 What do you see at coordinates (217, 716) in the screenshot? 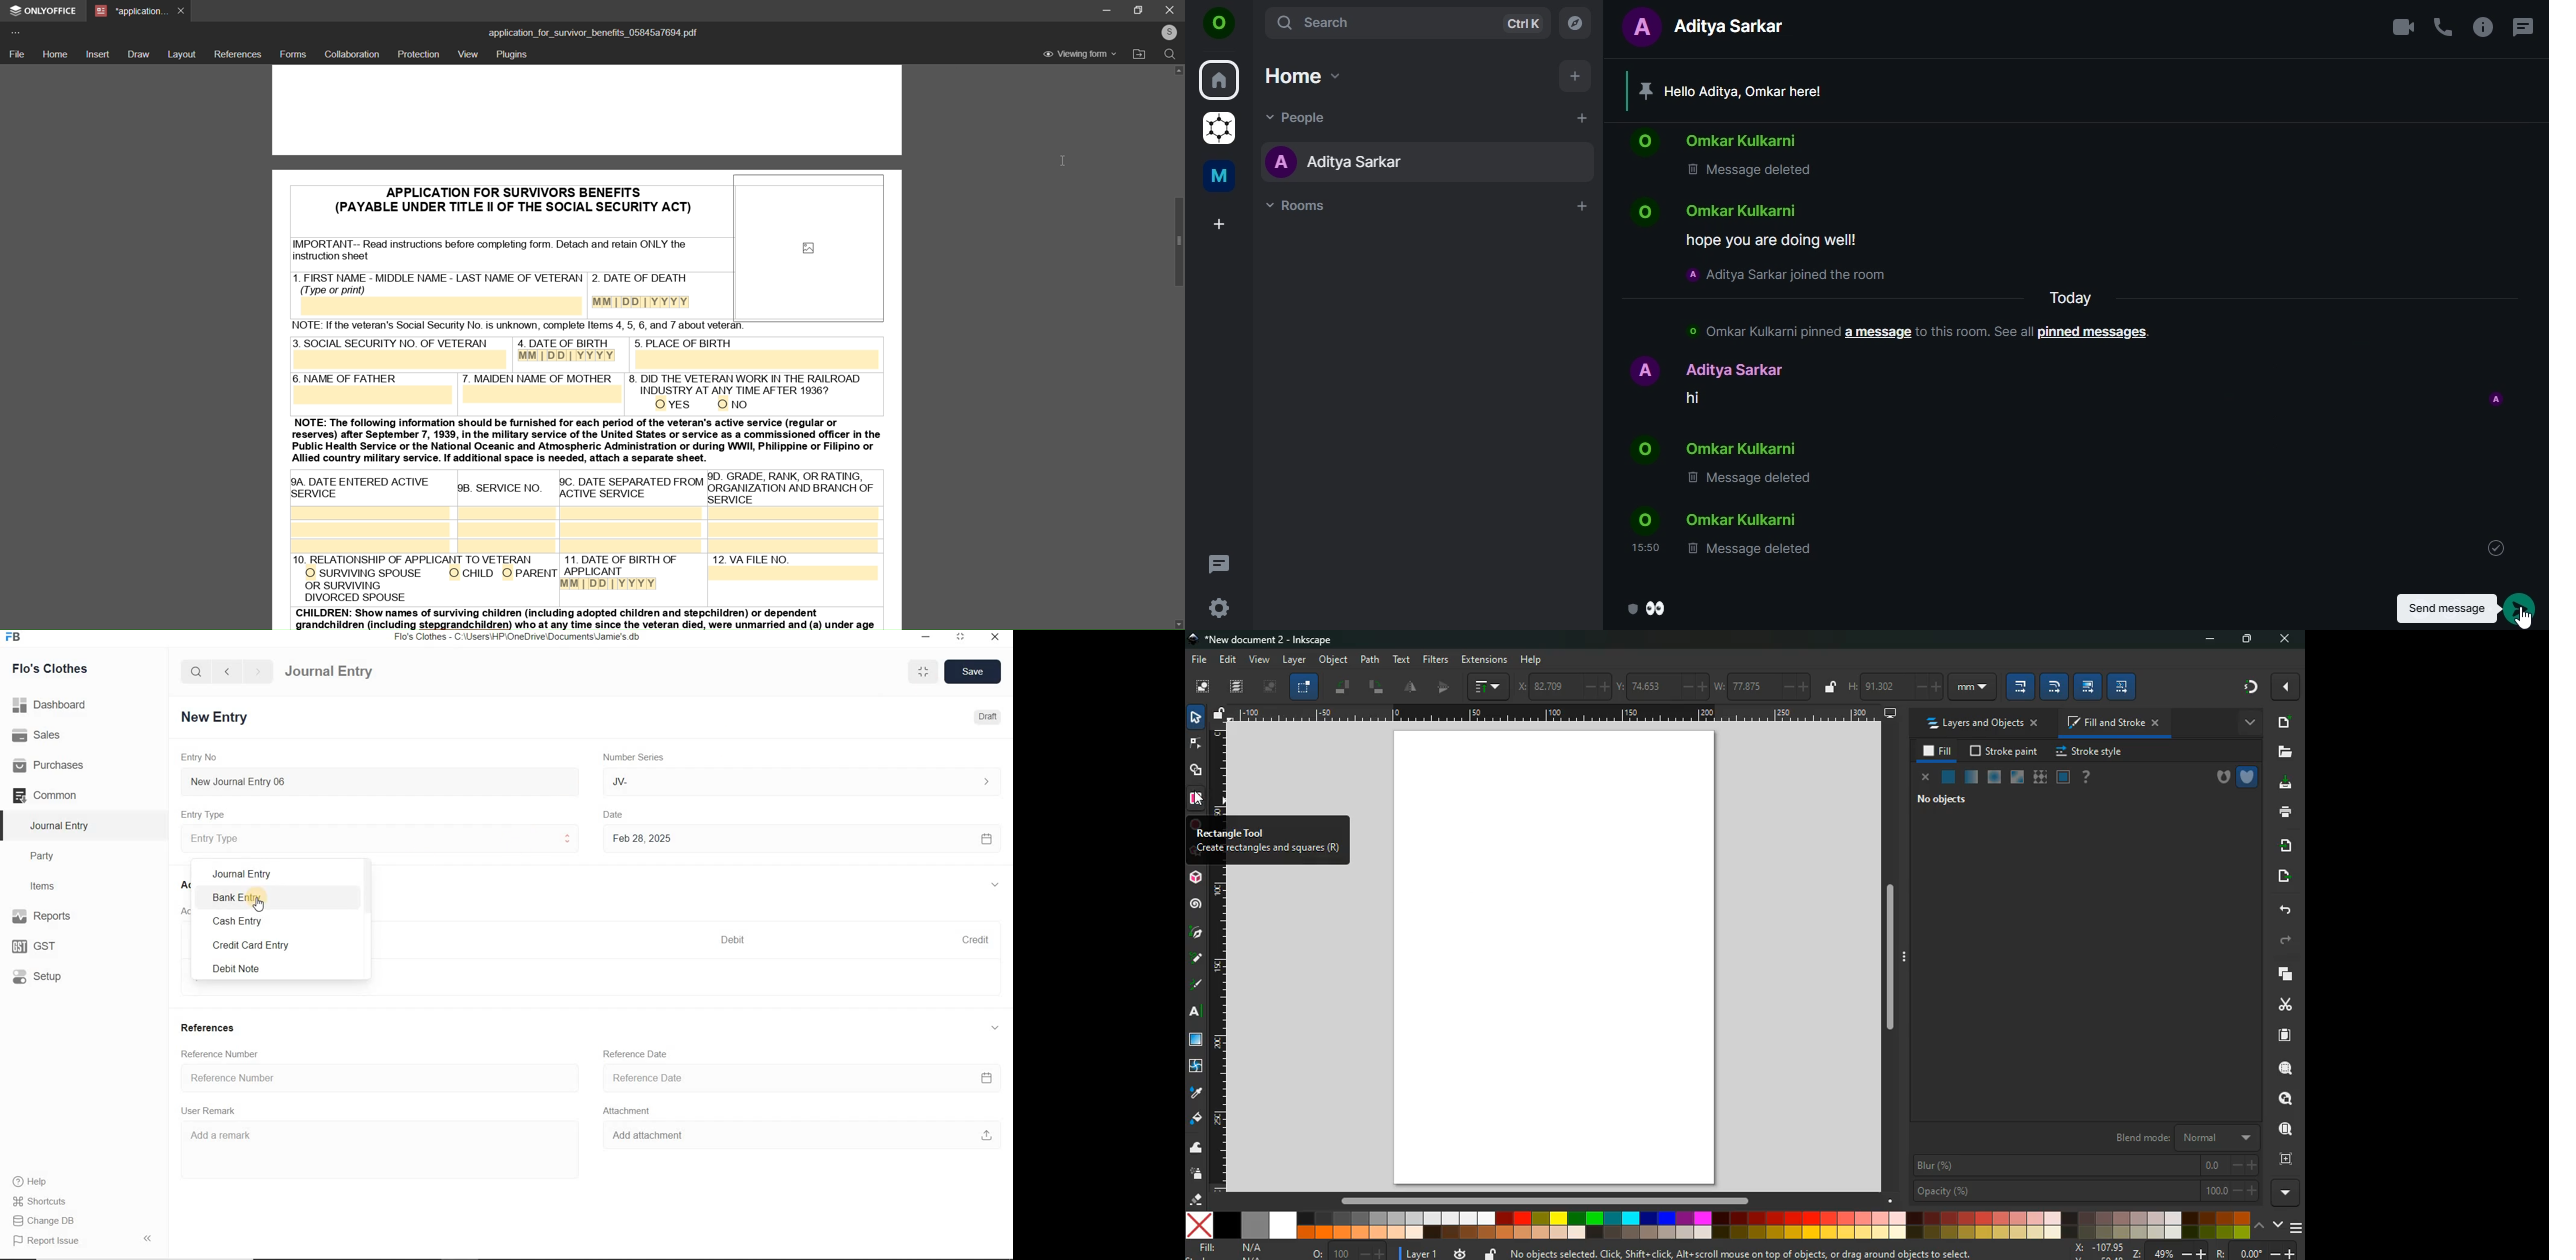
I see `New Entry` at bounding box center [217, 716].